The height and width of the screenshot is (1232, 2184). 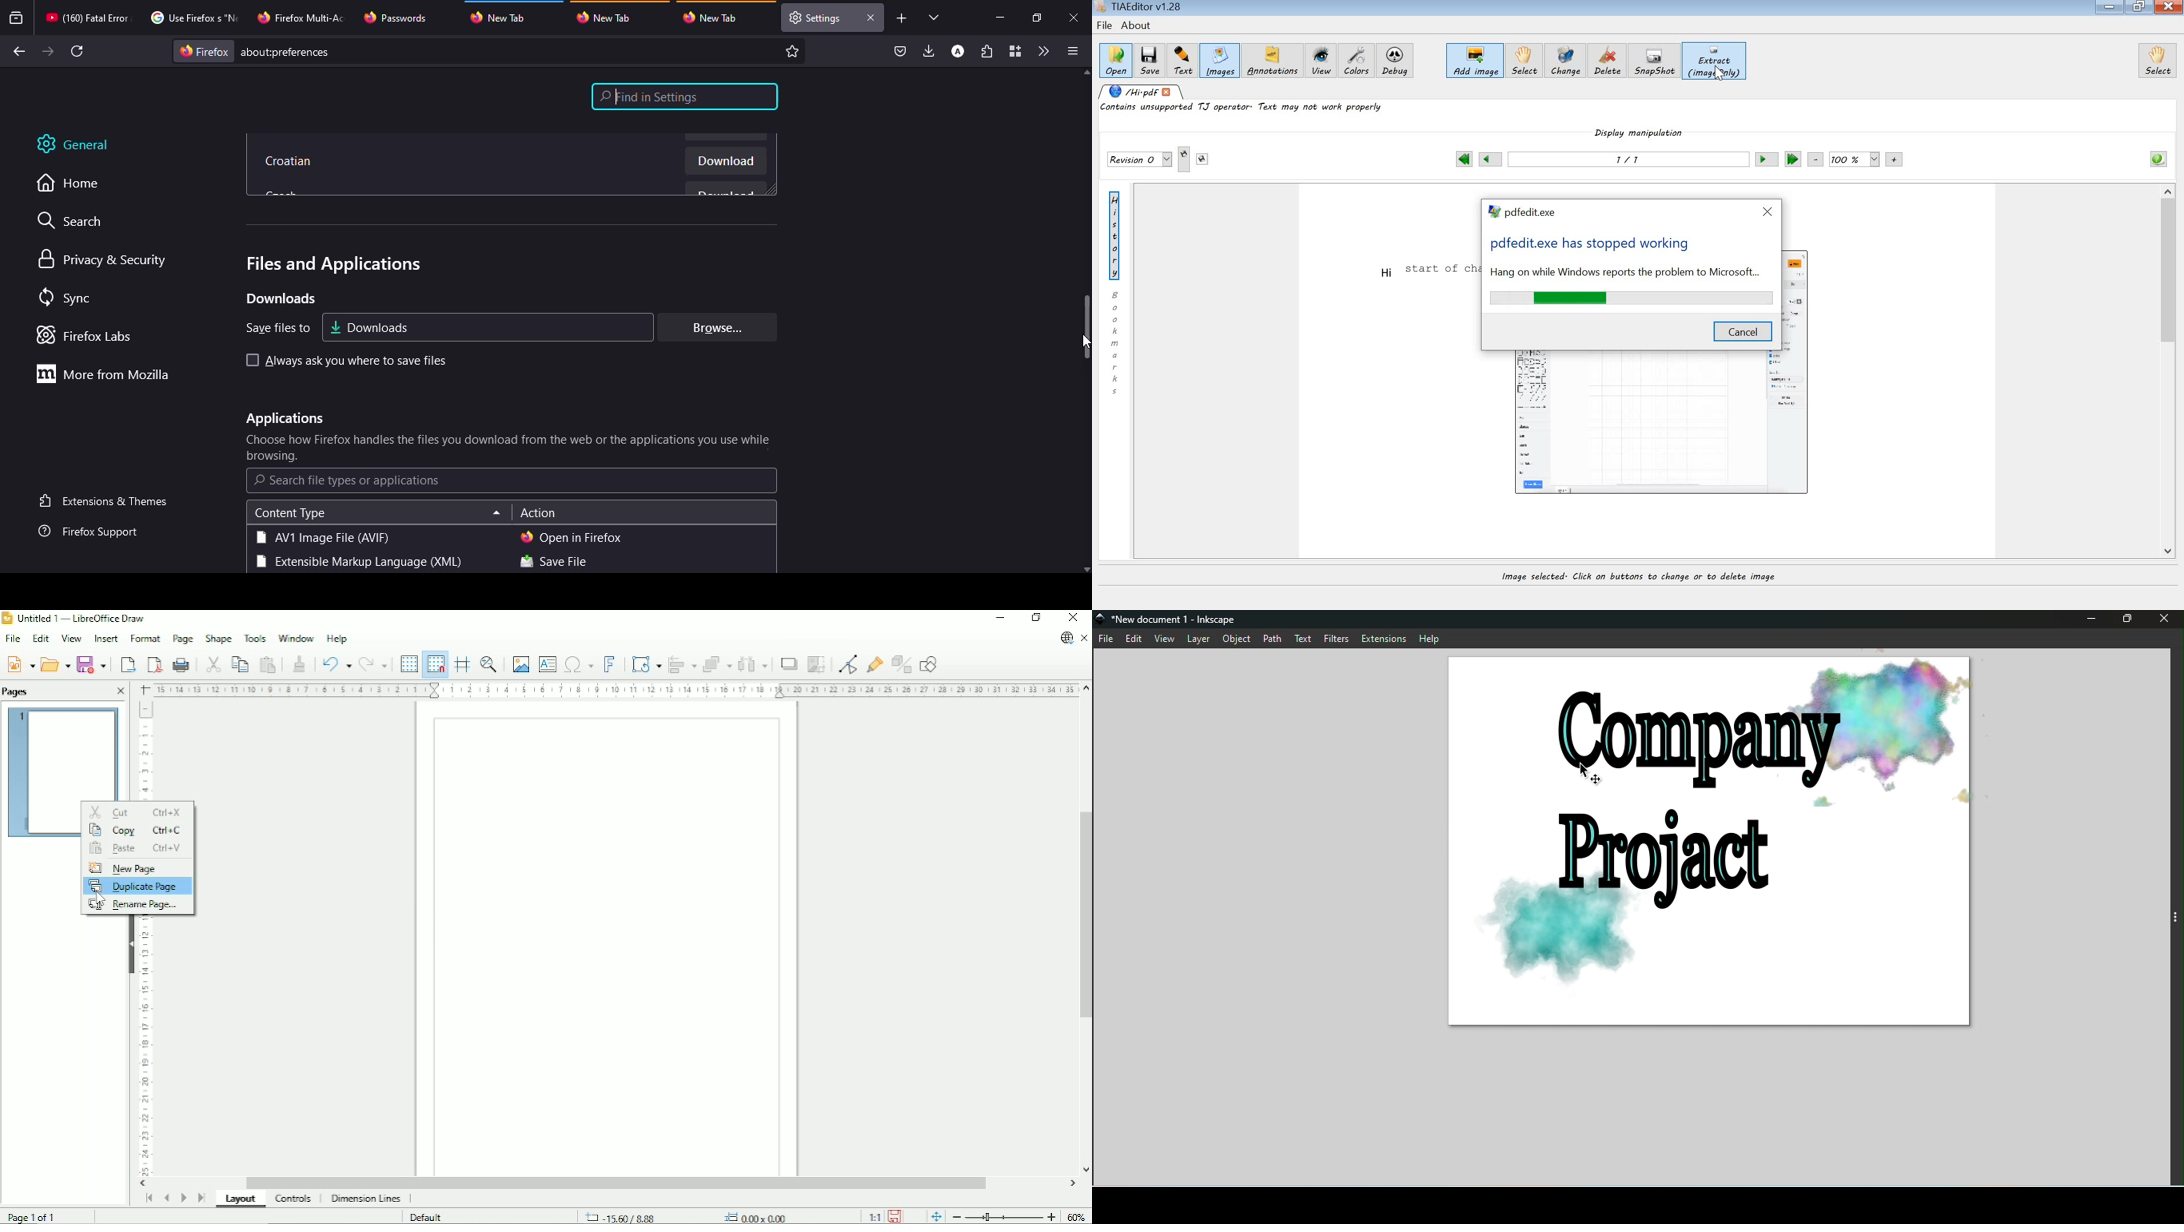 I want to click on tab, so click(x=505, y=15).